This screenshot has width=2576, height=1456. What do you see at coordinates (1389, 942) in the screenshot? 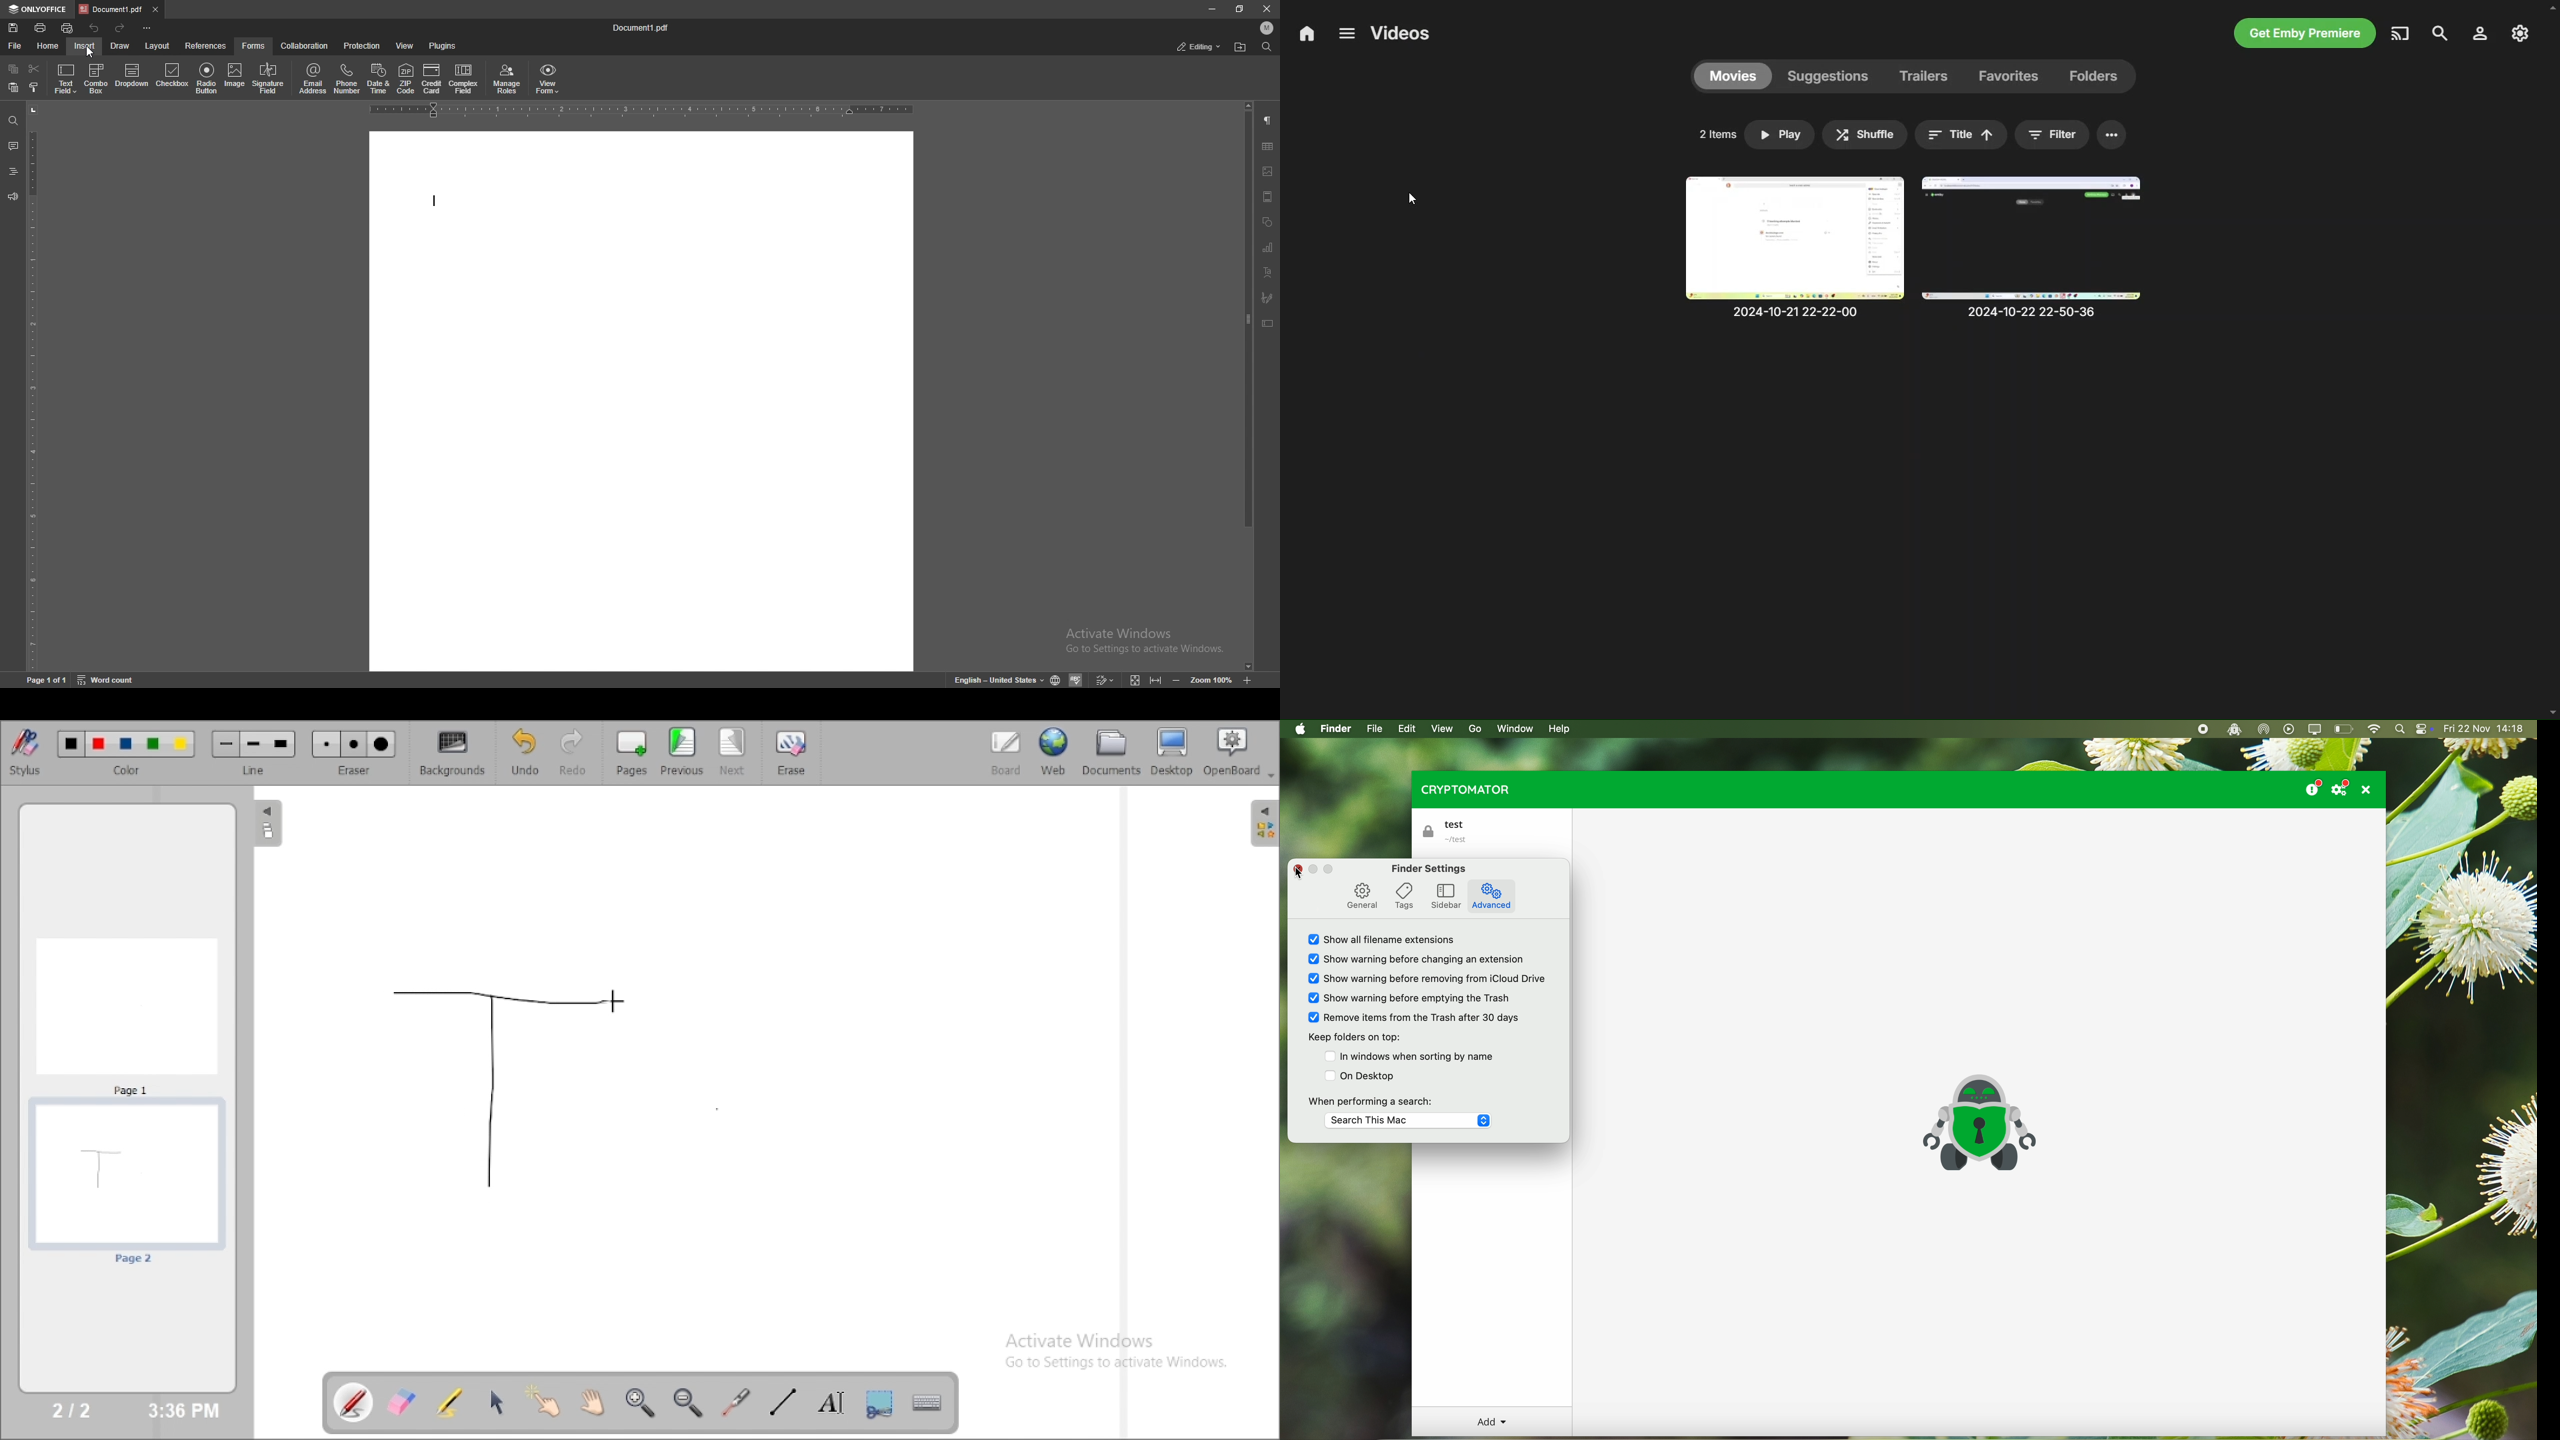
I see `show all filename extensions` at bounding box center [1389, 942].